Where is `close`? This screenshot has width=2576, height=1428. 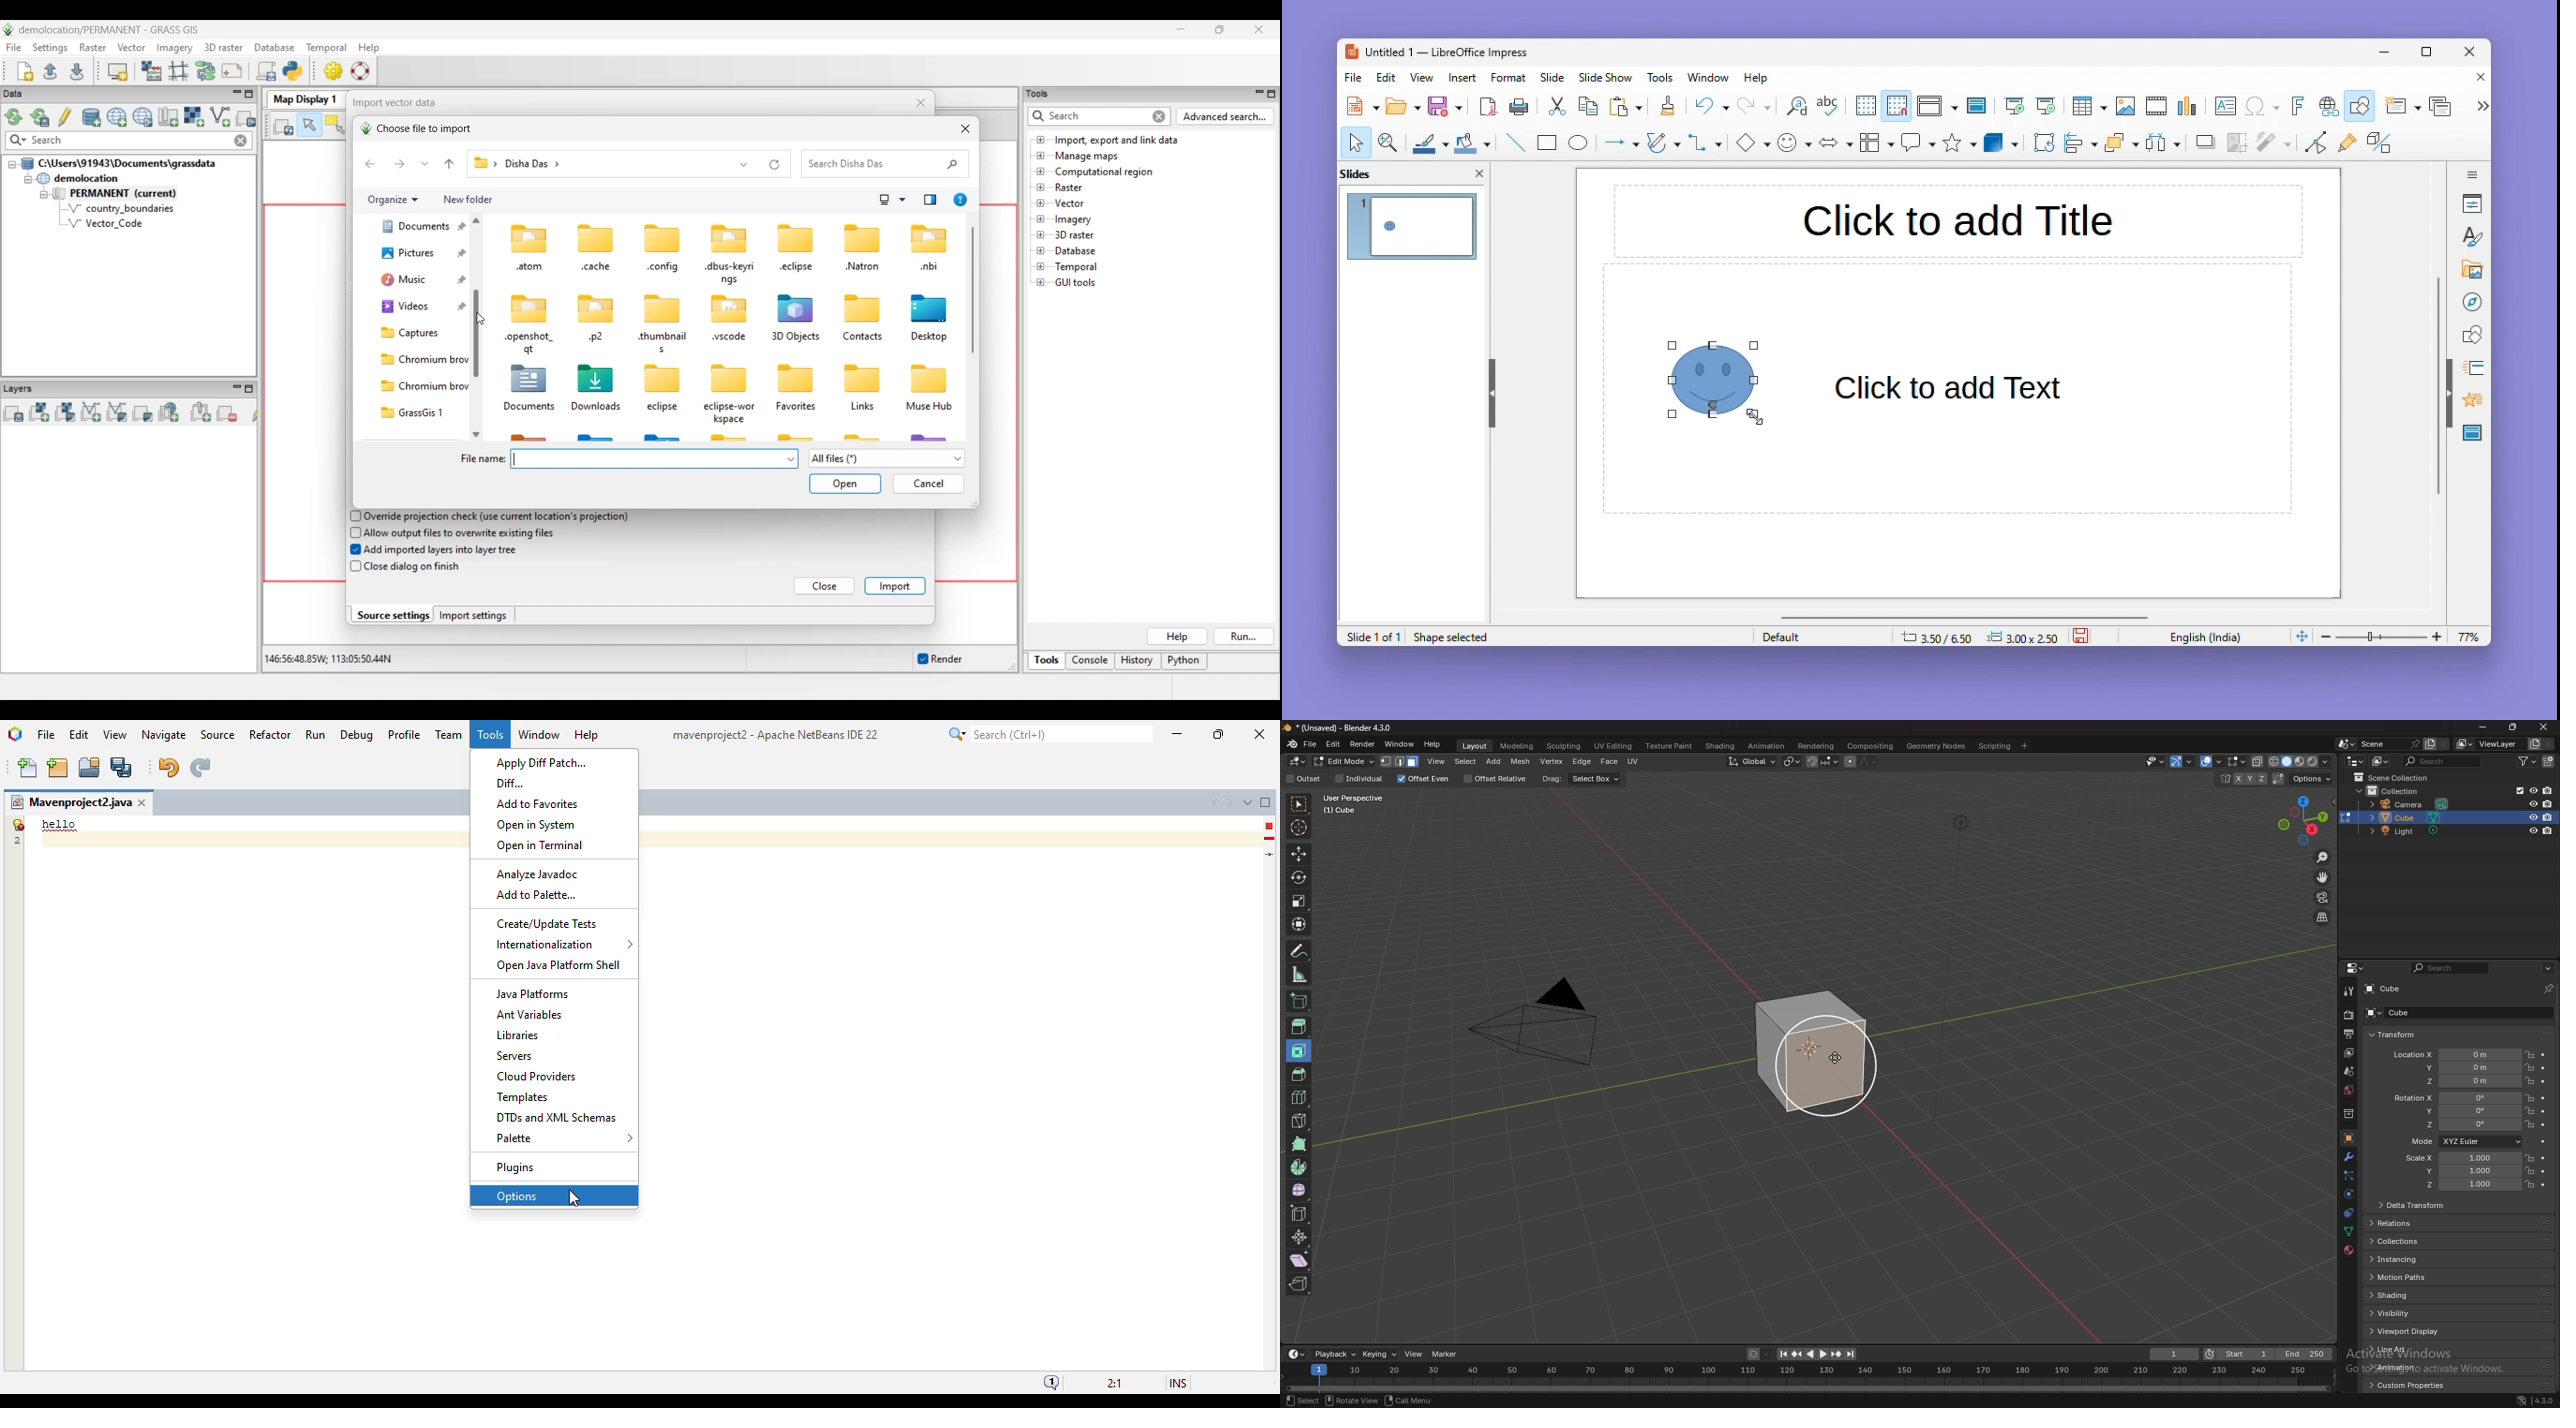 close is located at coordinates (2545, 728).